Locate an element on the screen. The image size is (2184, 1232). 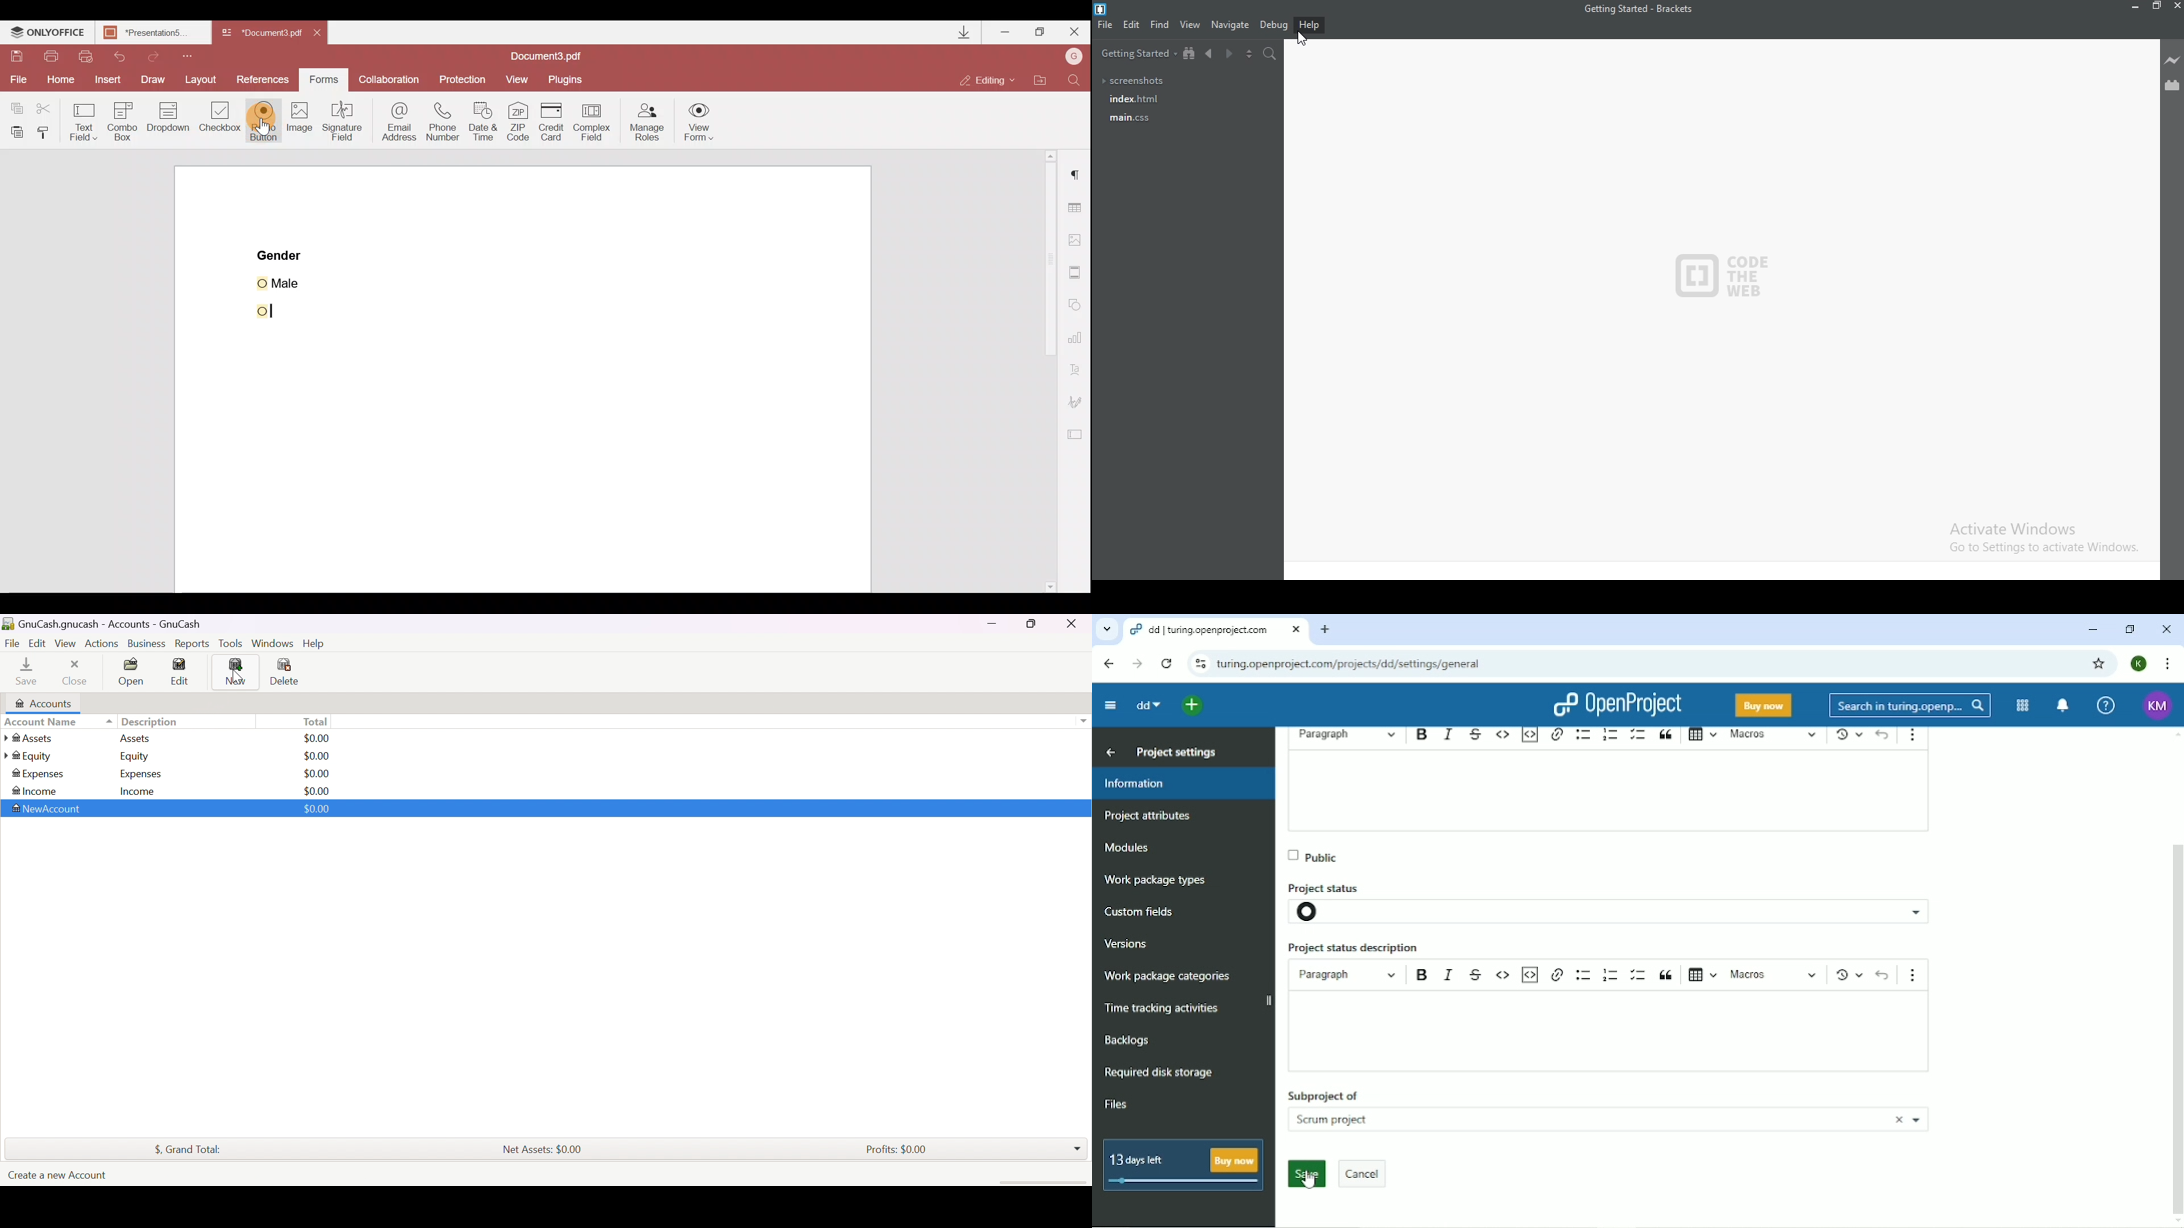
$0.00 is located at coordinates (318, 774).